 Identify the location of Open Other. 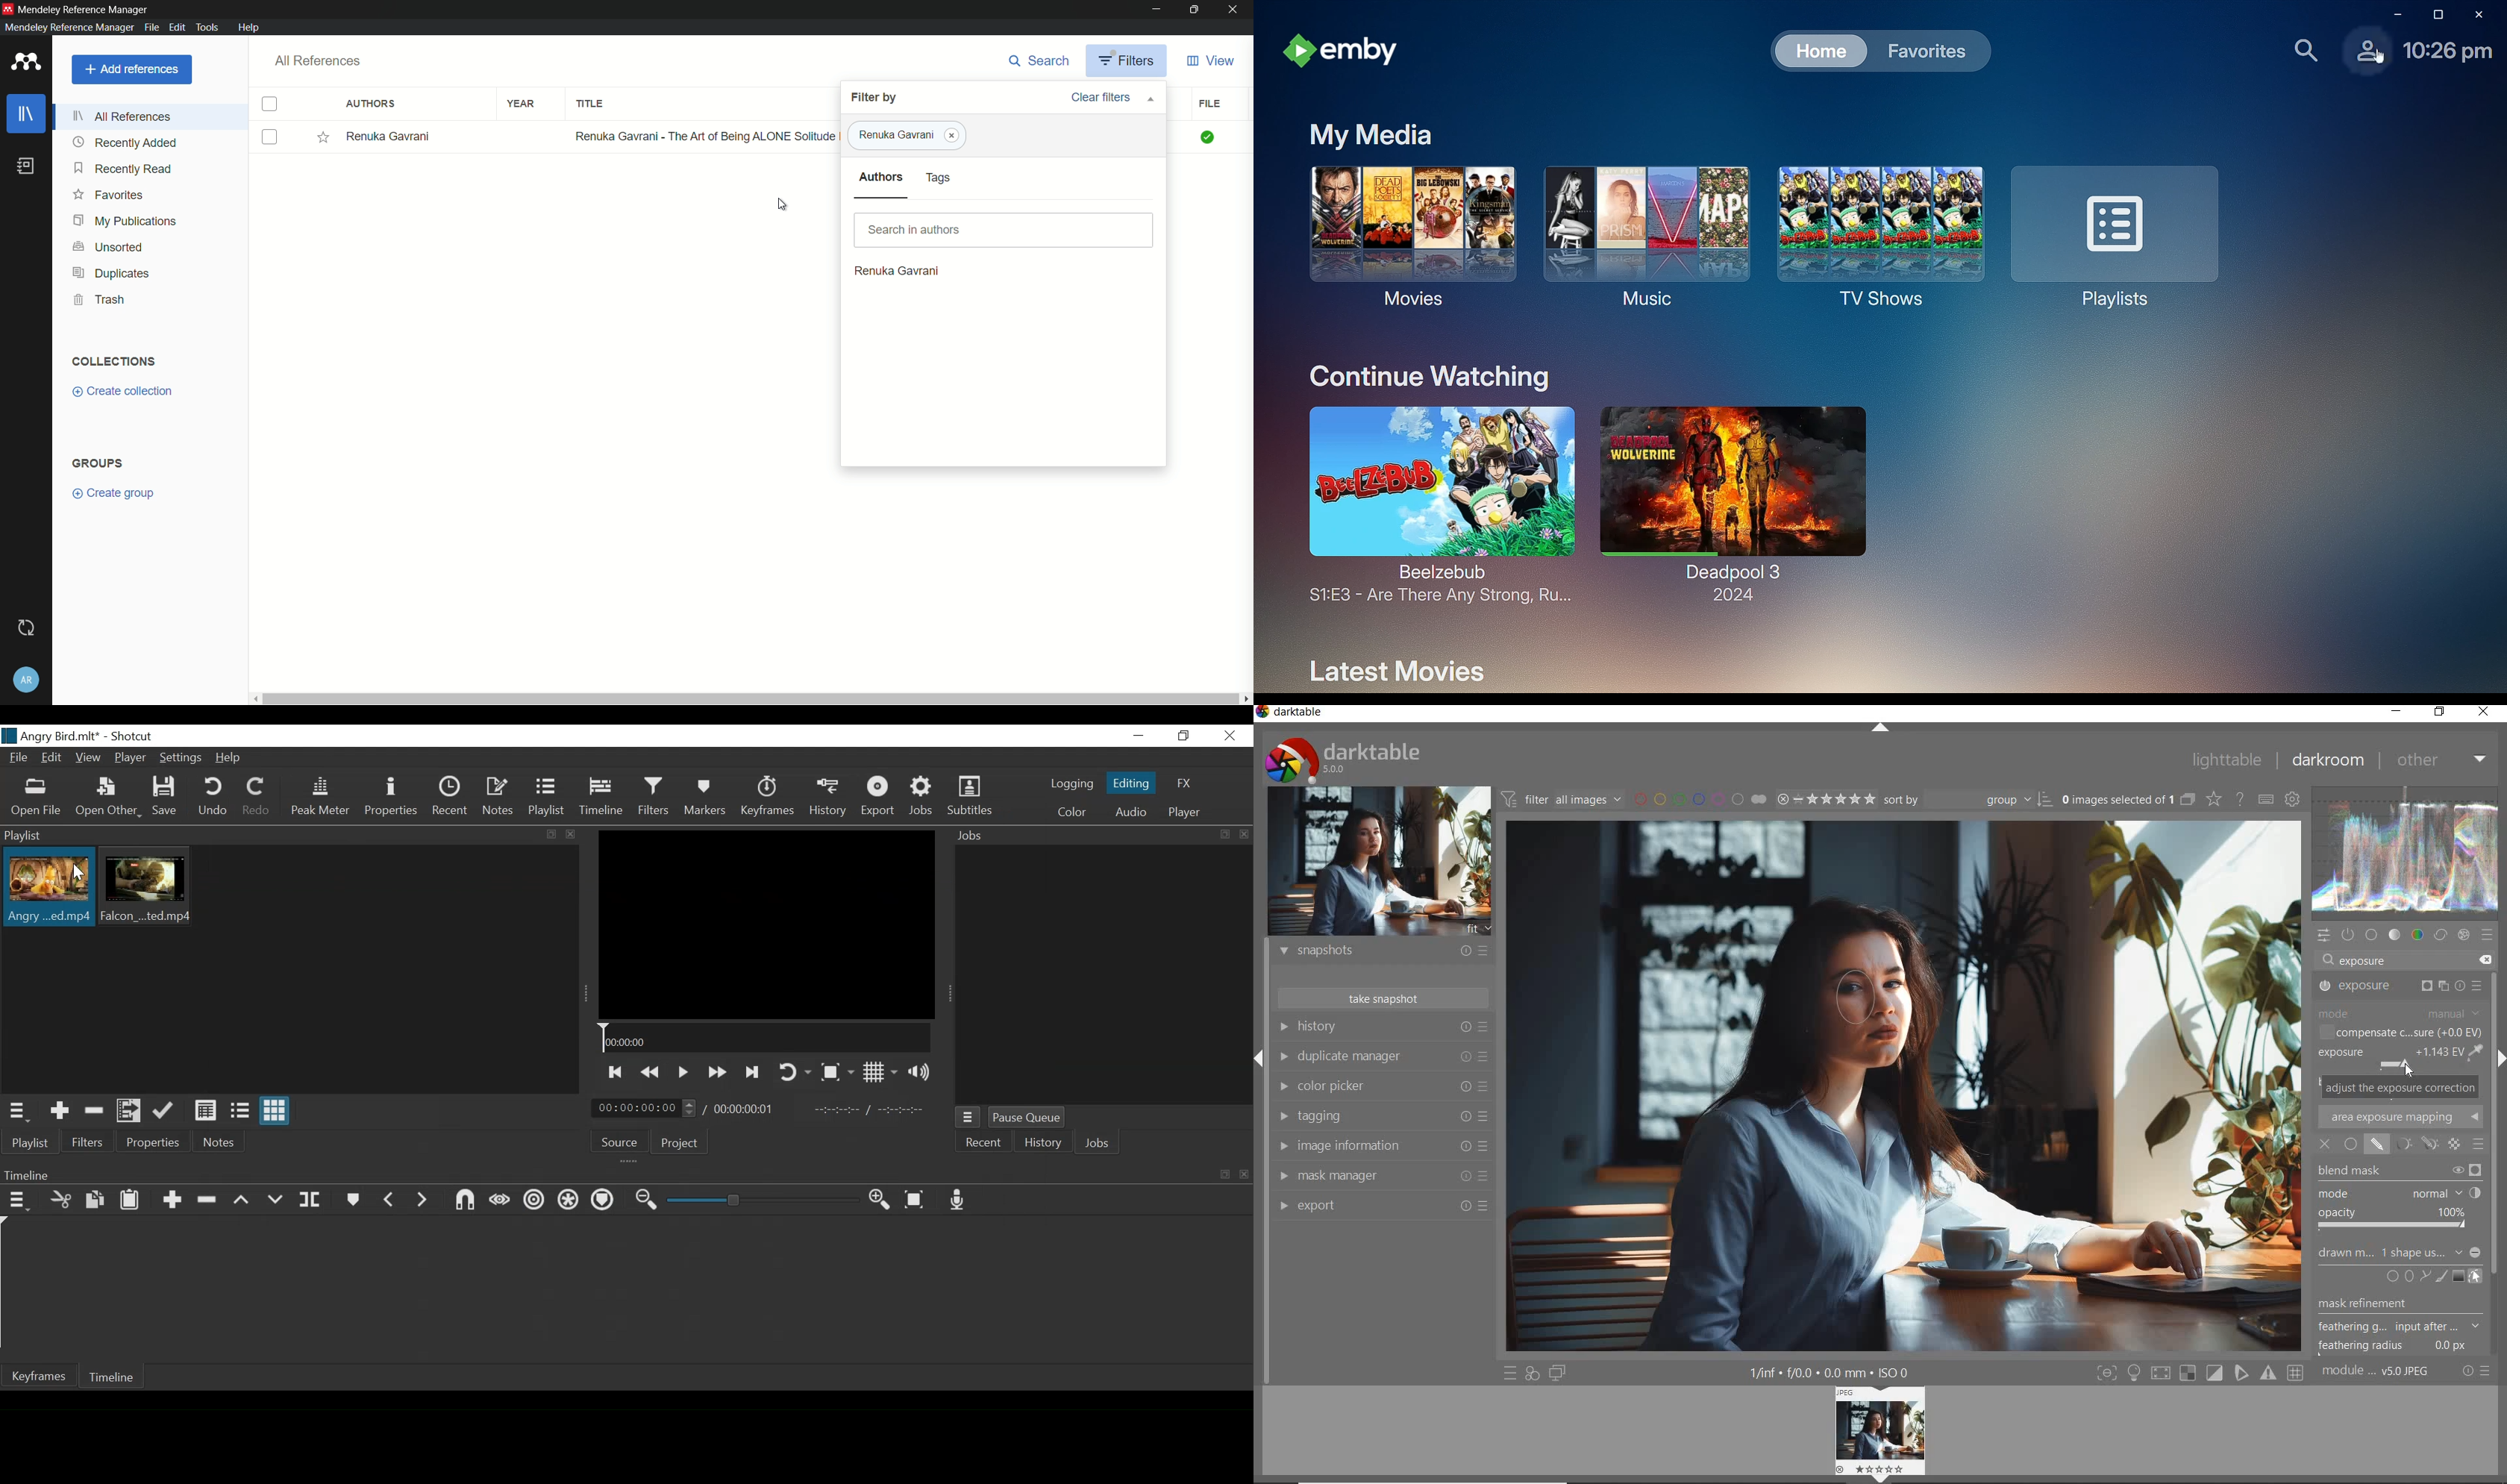
(108, 799).